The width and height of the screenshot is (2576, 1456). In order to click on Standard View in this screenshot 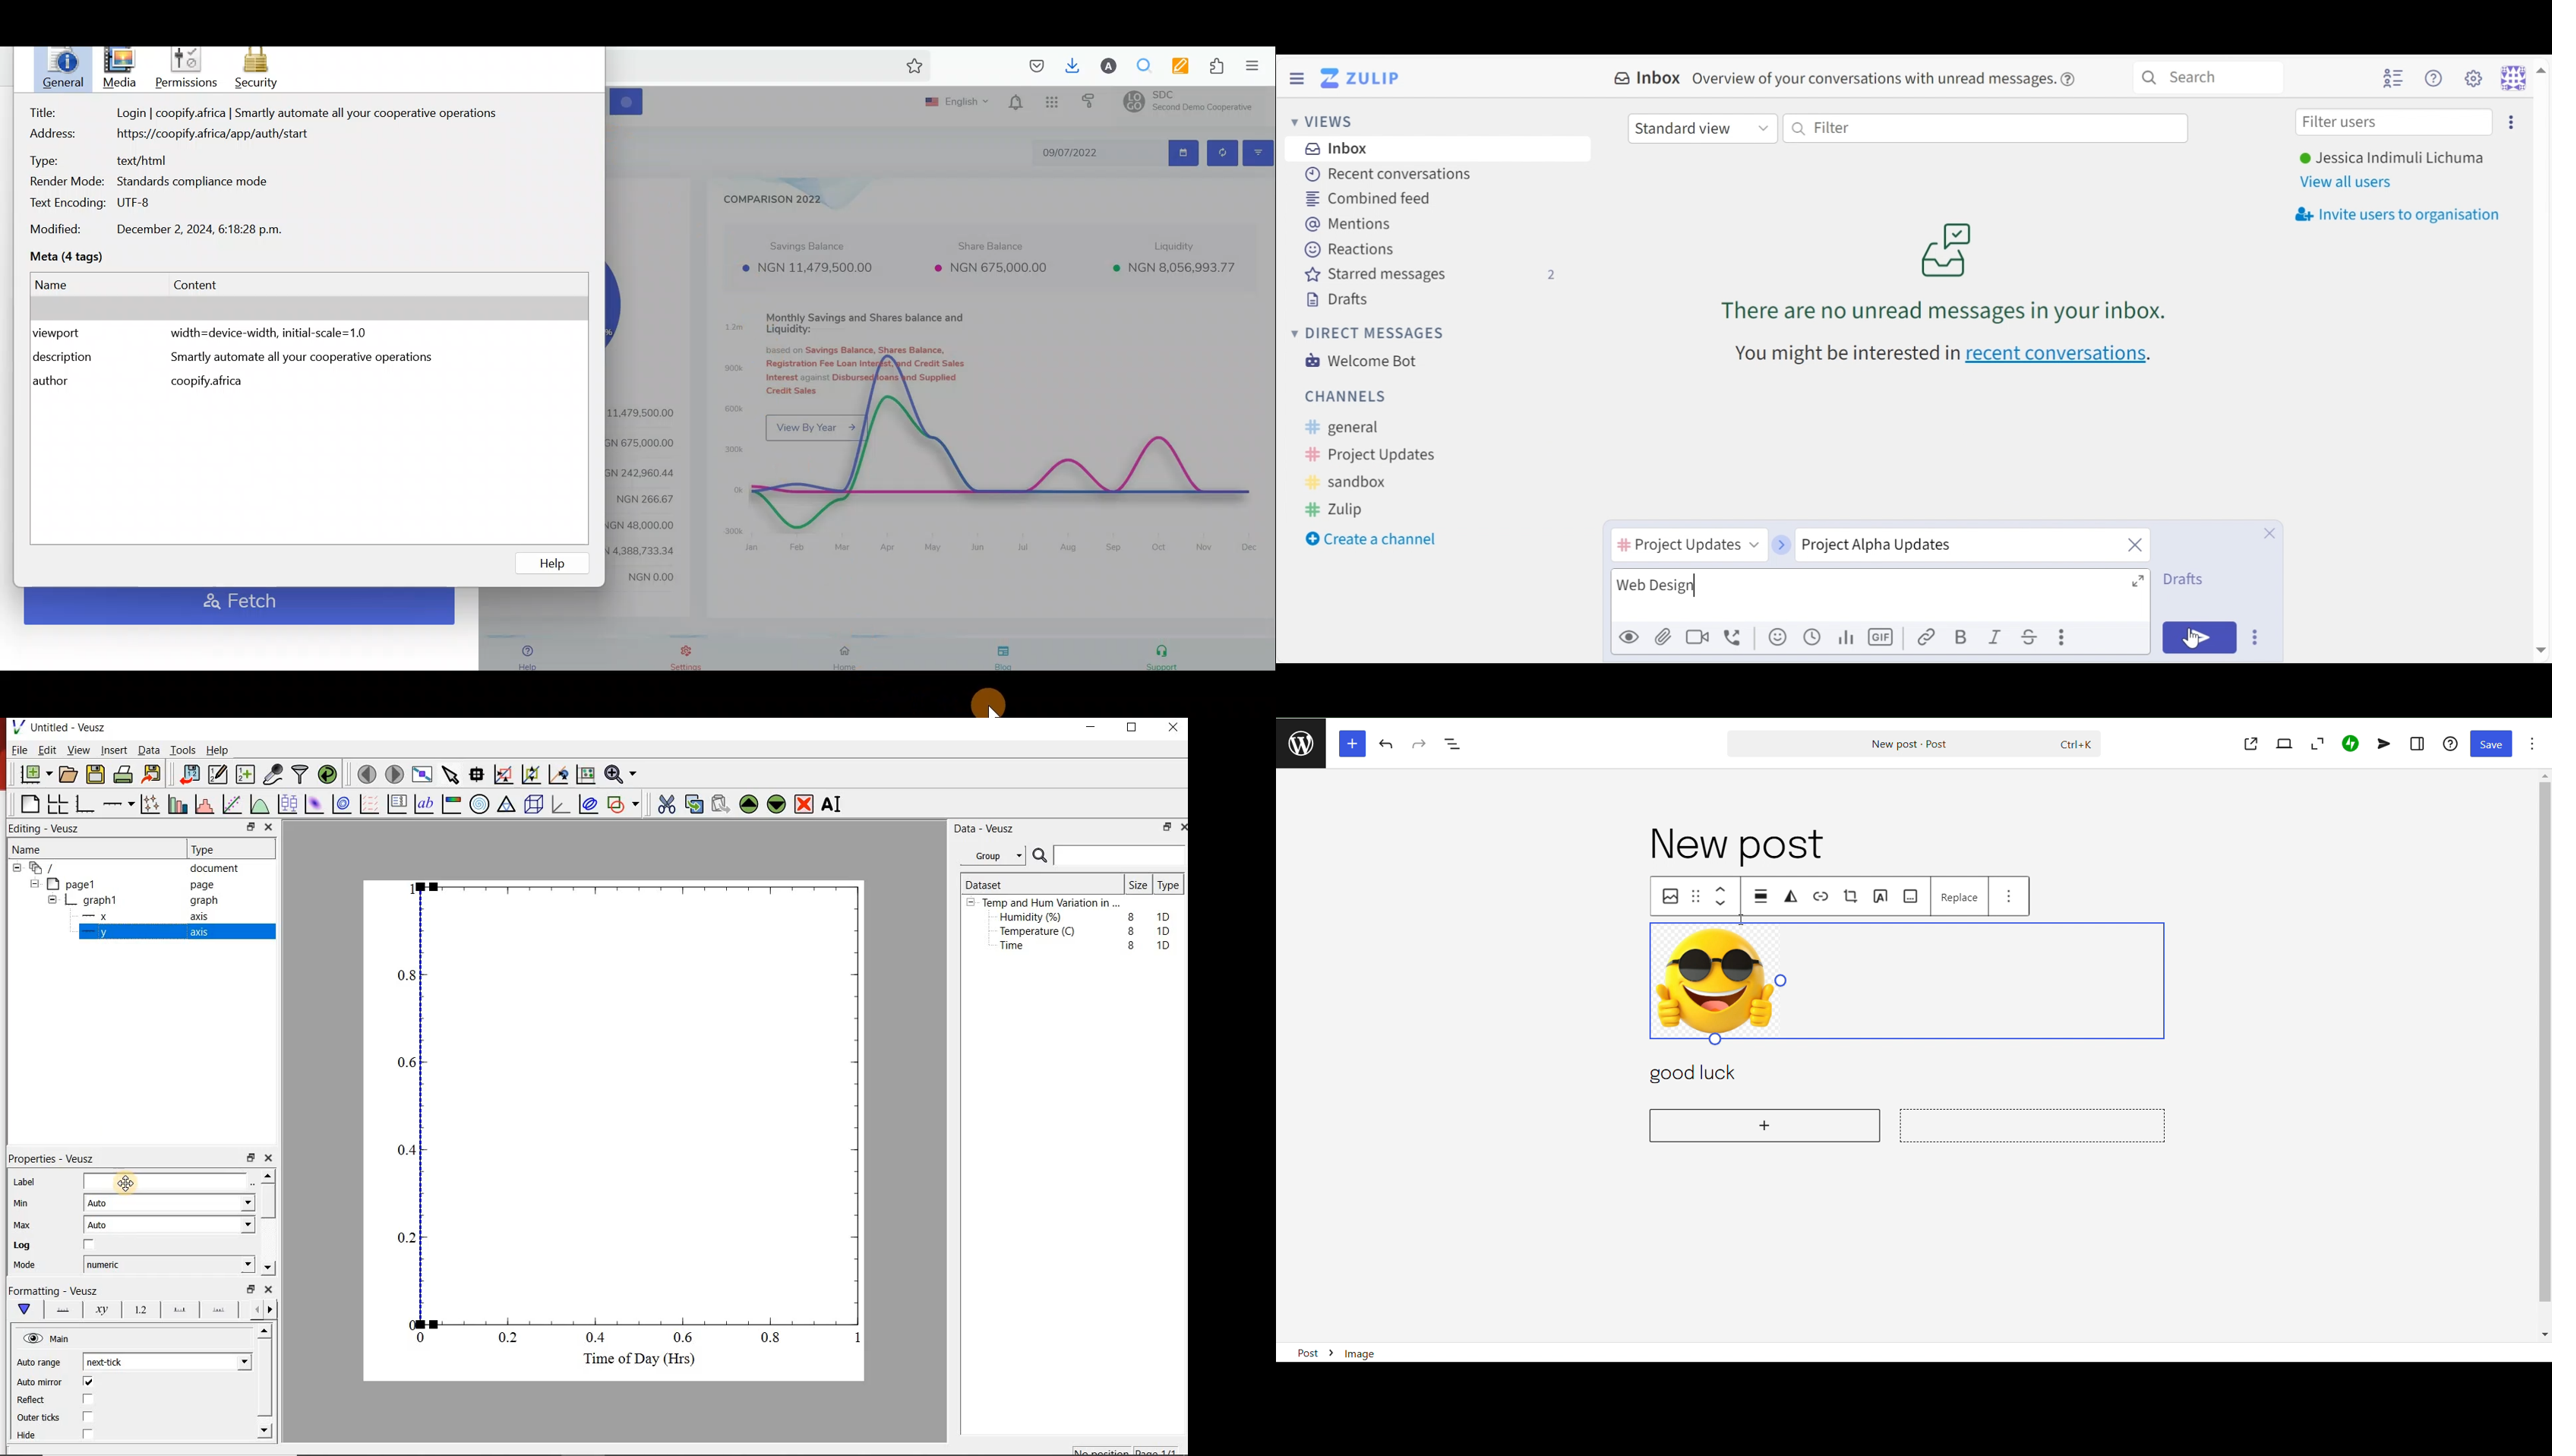, I will do `click(1701, 130)`.